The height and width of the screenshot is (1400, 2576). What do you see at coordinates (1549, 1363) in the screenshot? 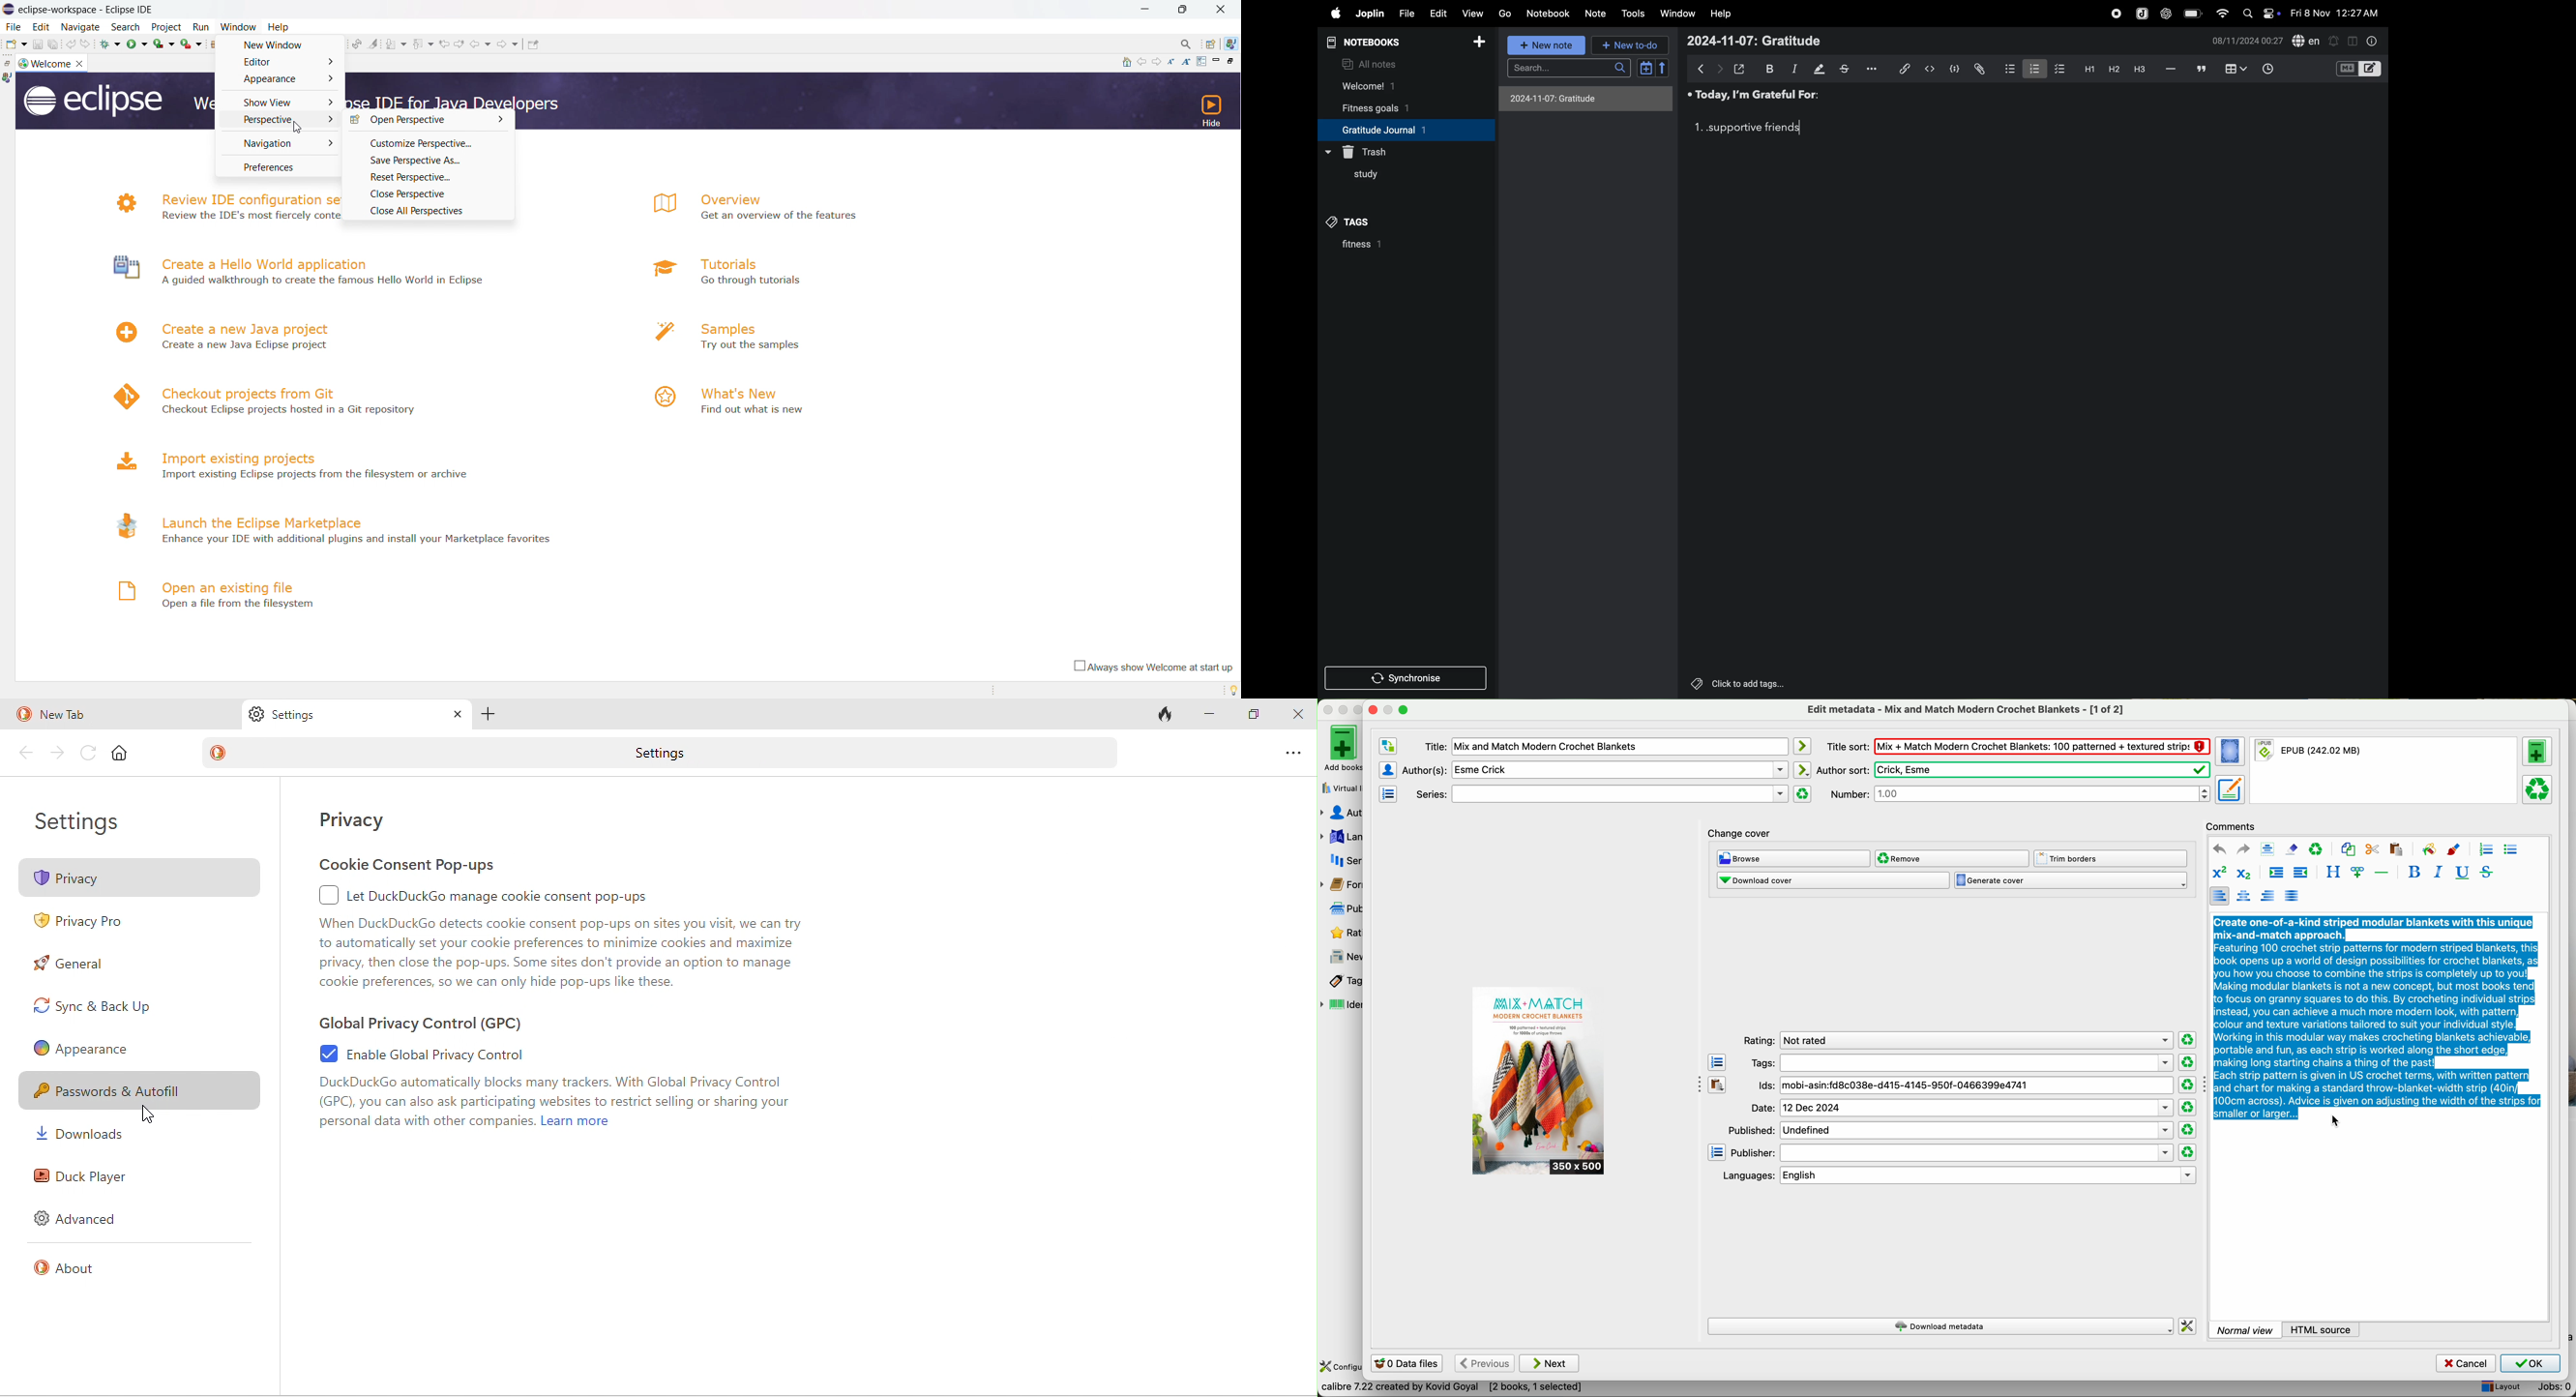
I see `next` at bounding box center [1549, 1363].